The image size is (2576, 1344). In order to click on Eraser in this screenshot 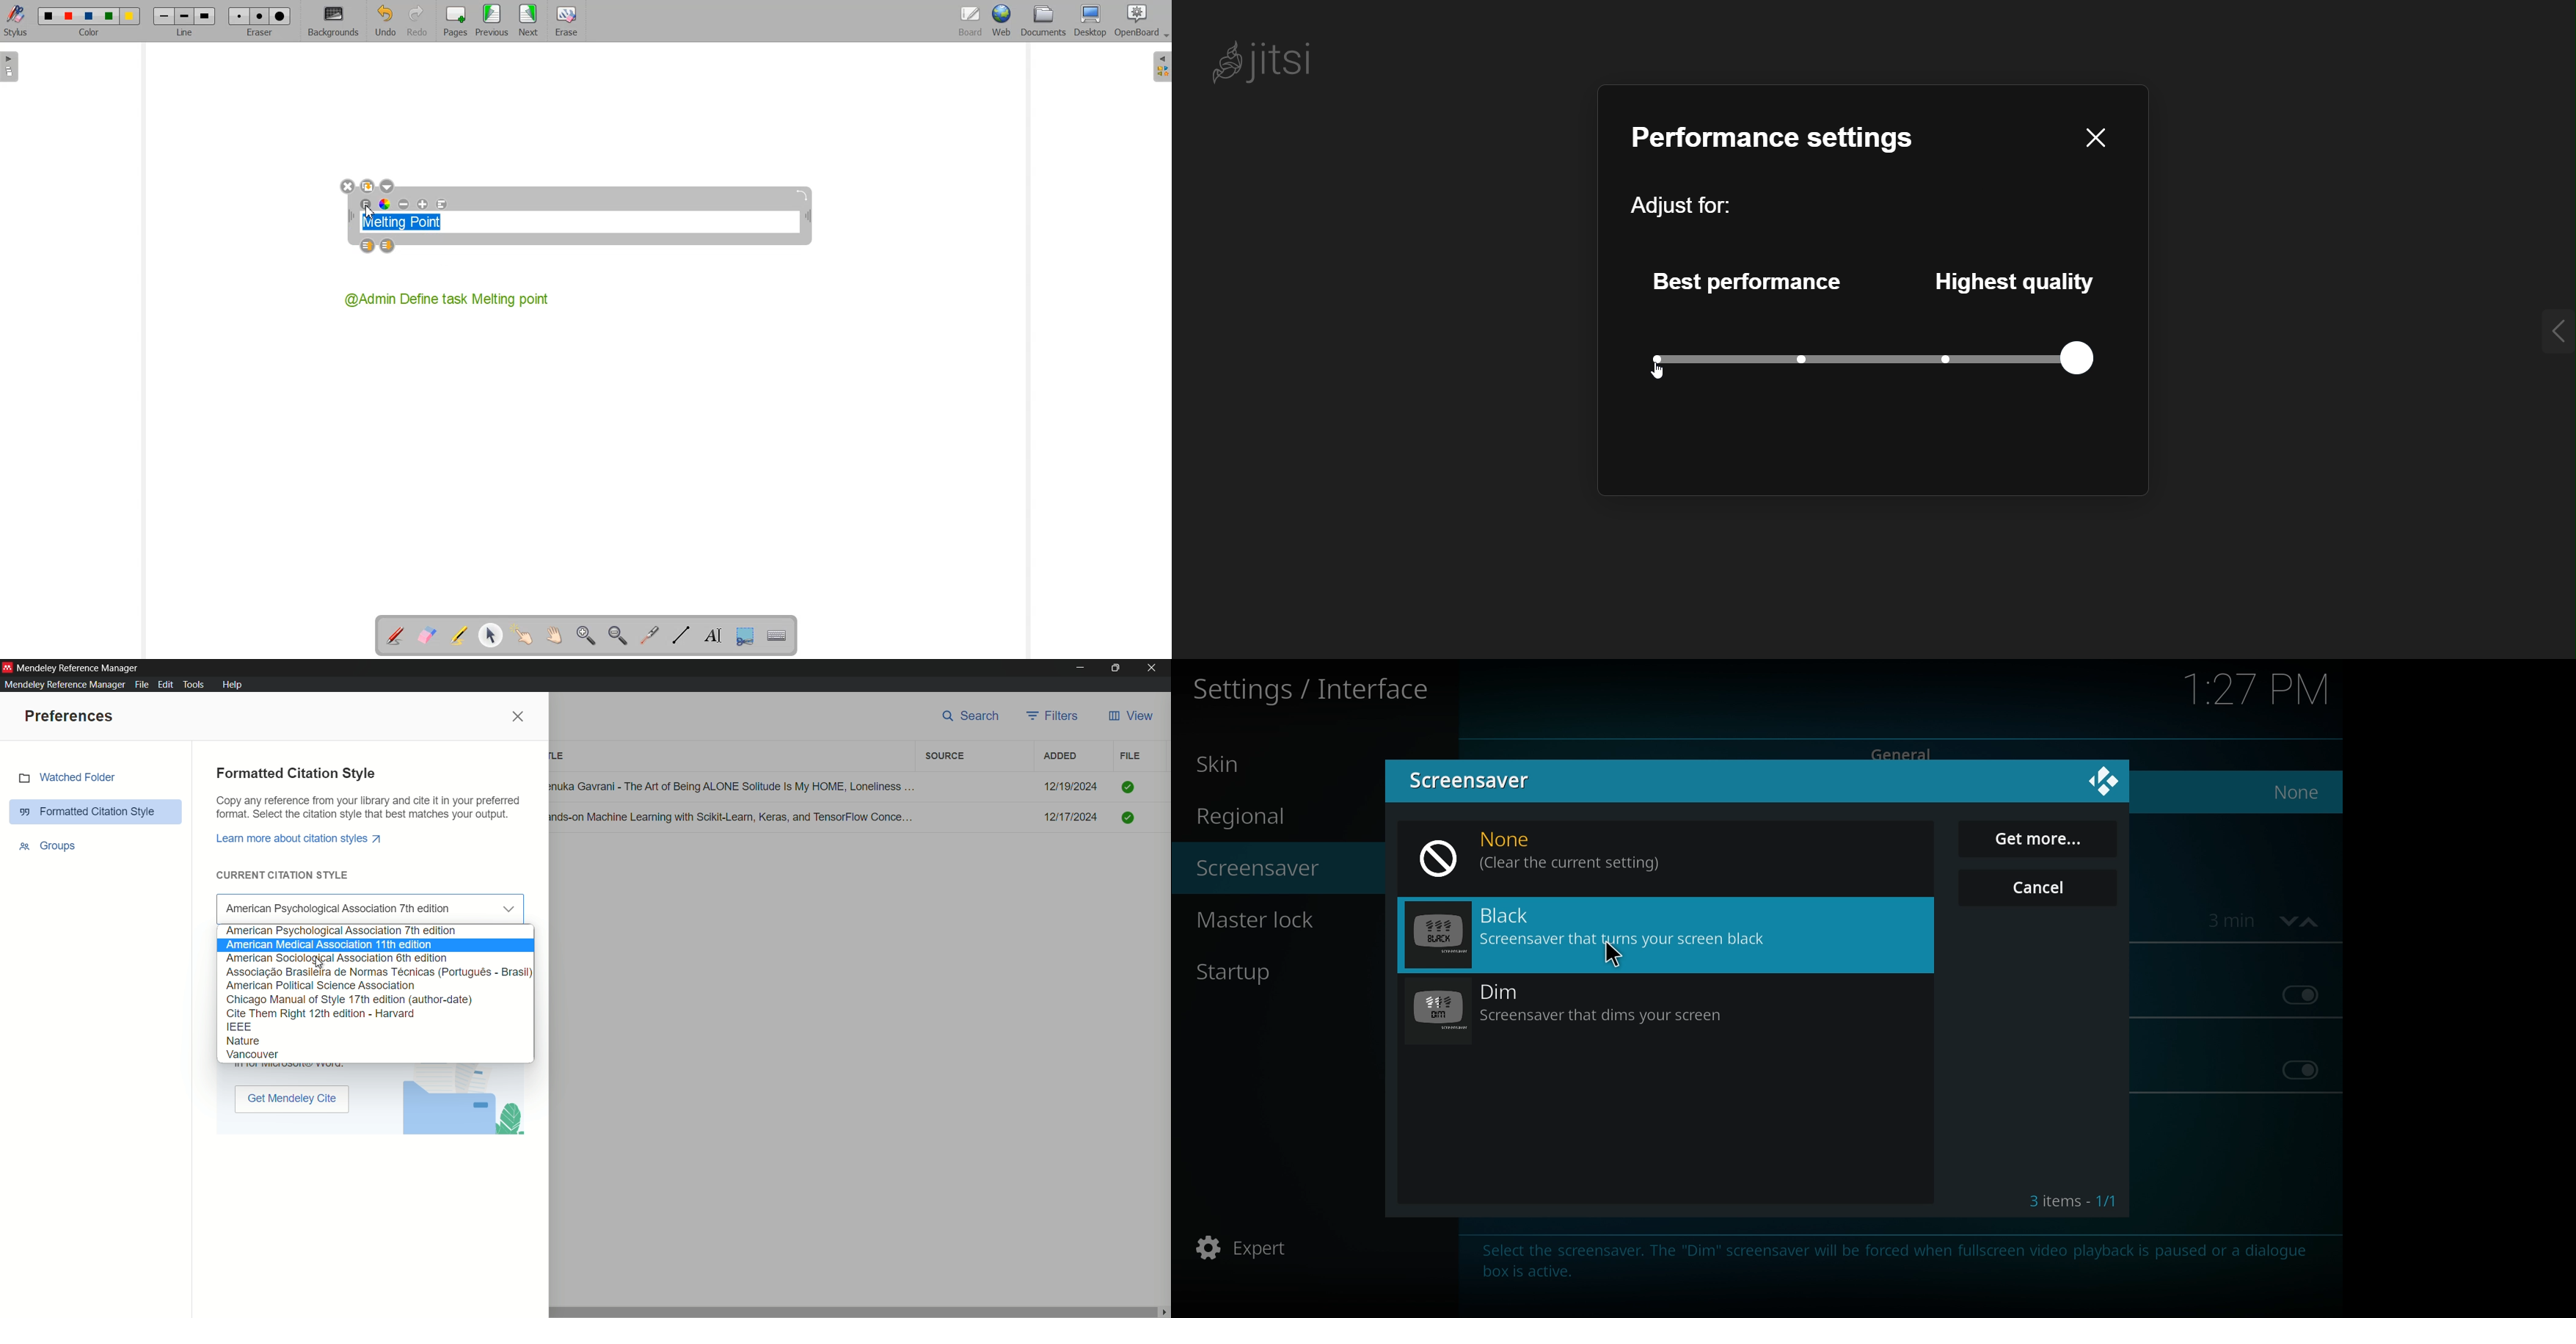, I will do `click(565, 21)`.